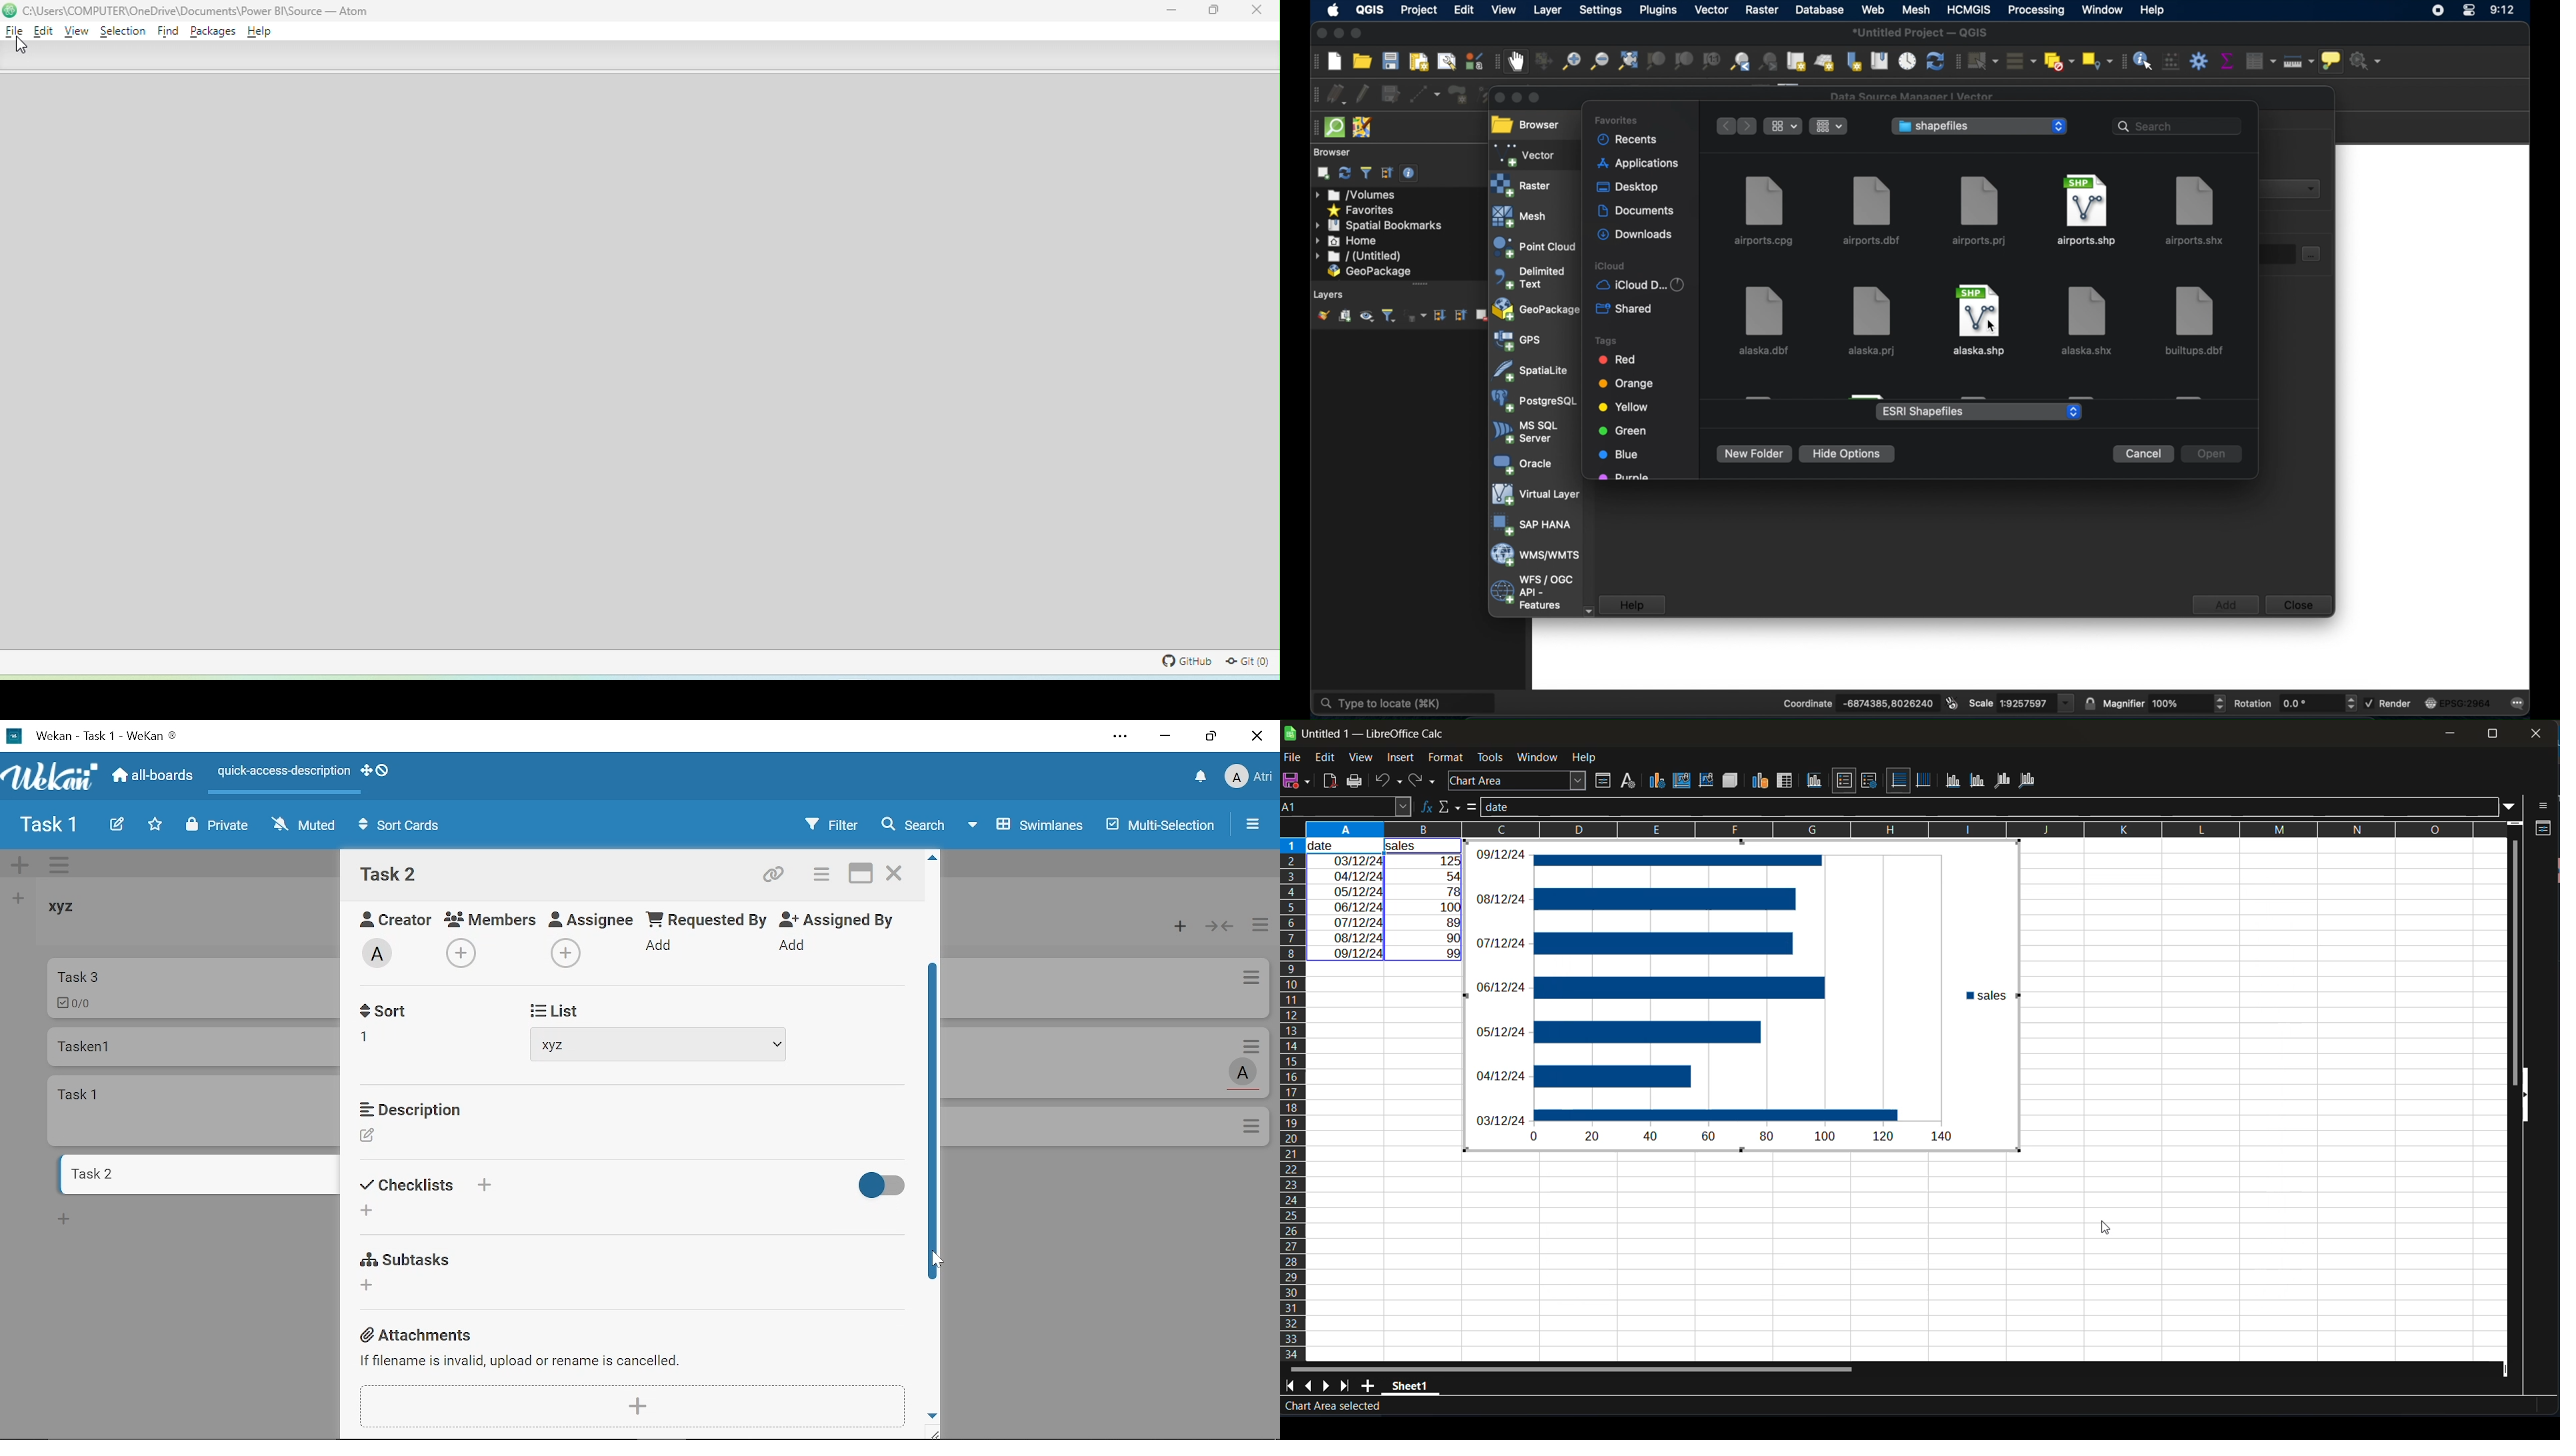 This screenshot has width=2576, height=1456. Describe the element at coordinates (1797, 61) in the screenshot. I see `new map view` at that location.